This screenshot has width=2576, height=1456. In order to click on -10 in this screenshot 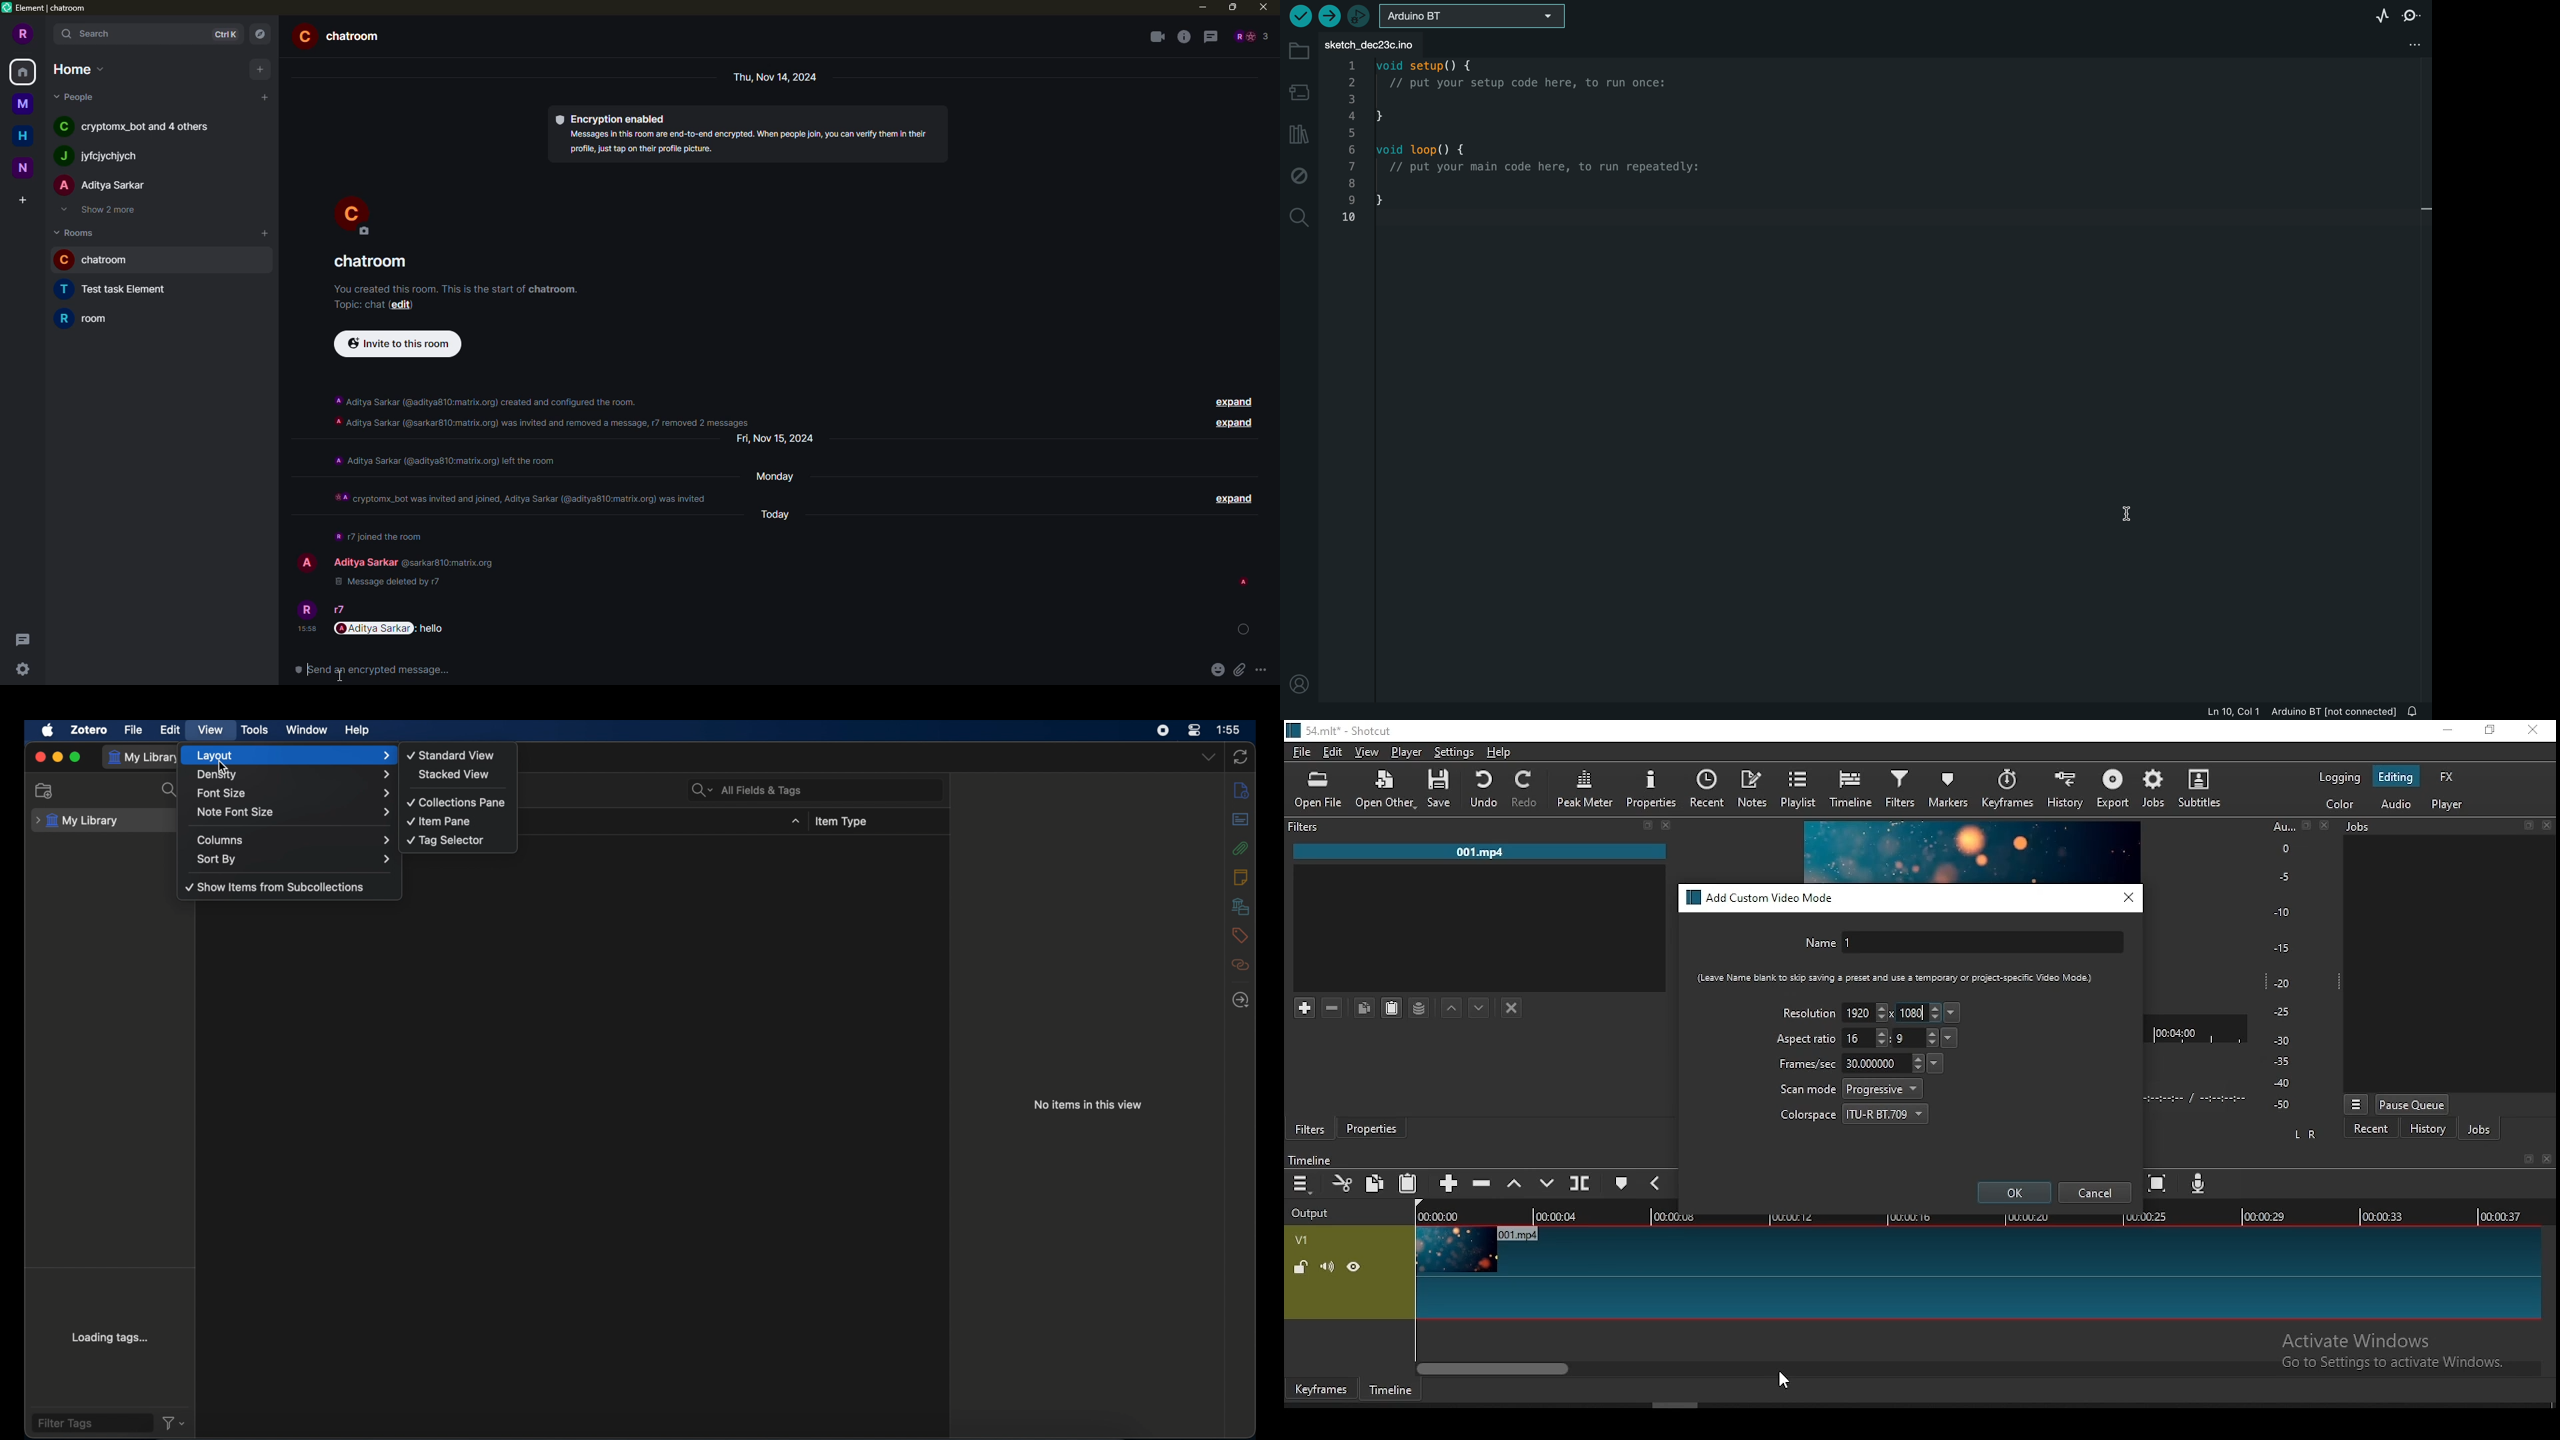, I will do `click(2280, 912)`.